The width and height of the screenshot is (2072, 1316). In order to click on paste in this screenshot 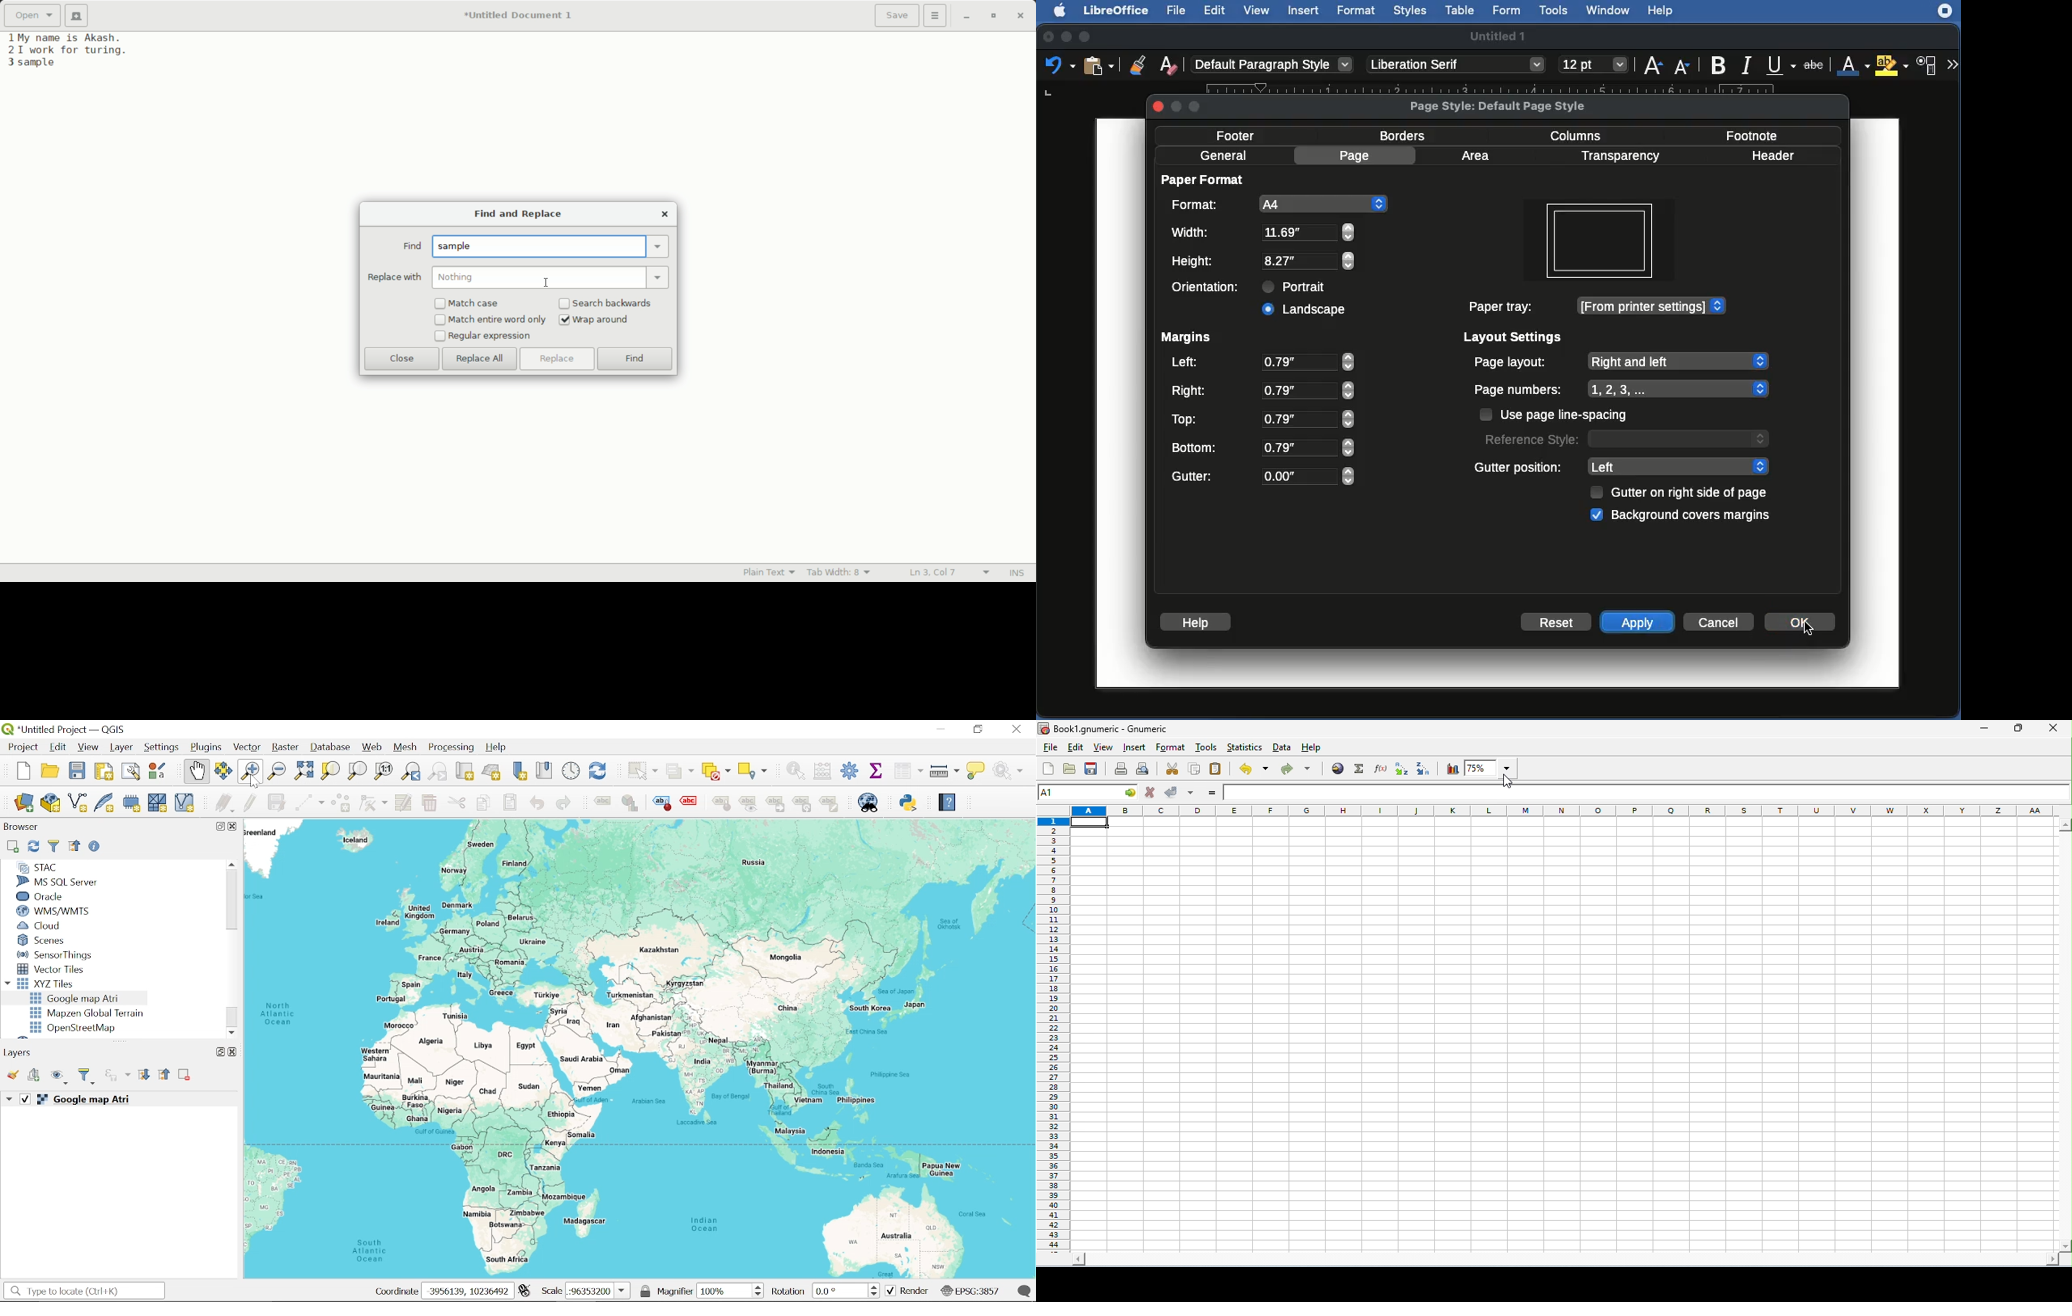, I will do `click(1217, 769)`.